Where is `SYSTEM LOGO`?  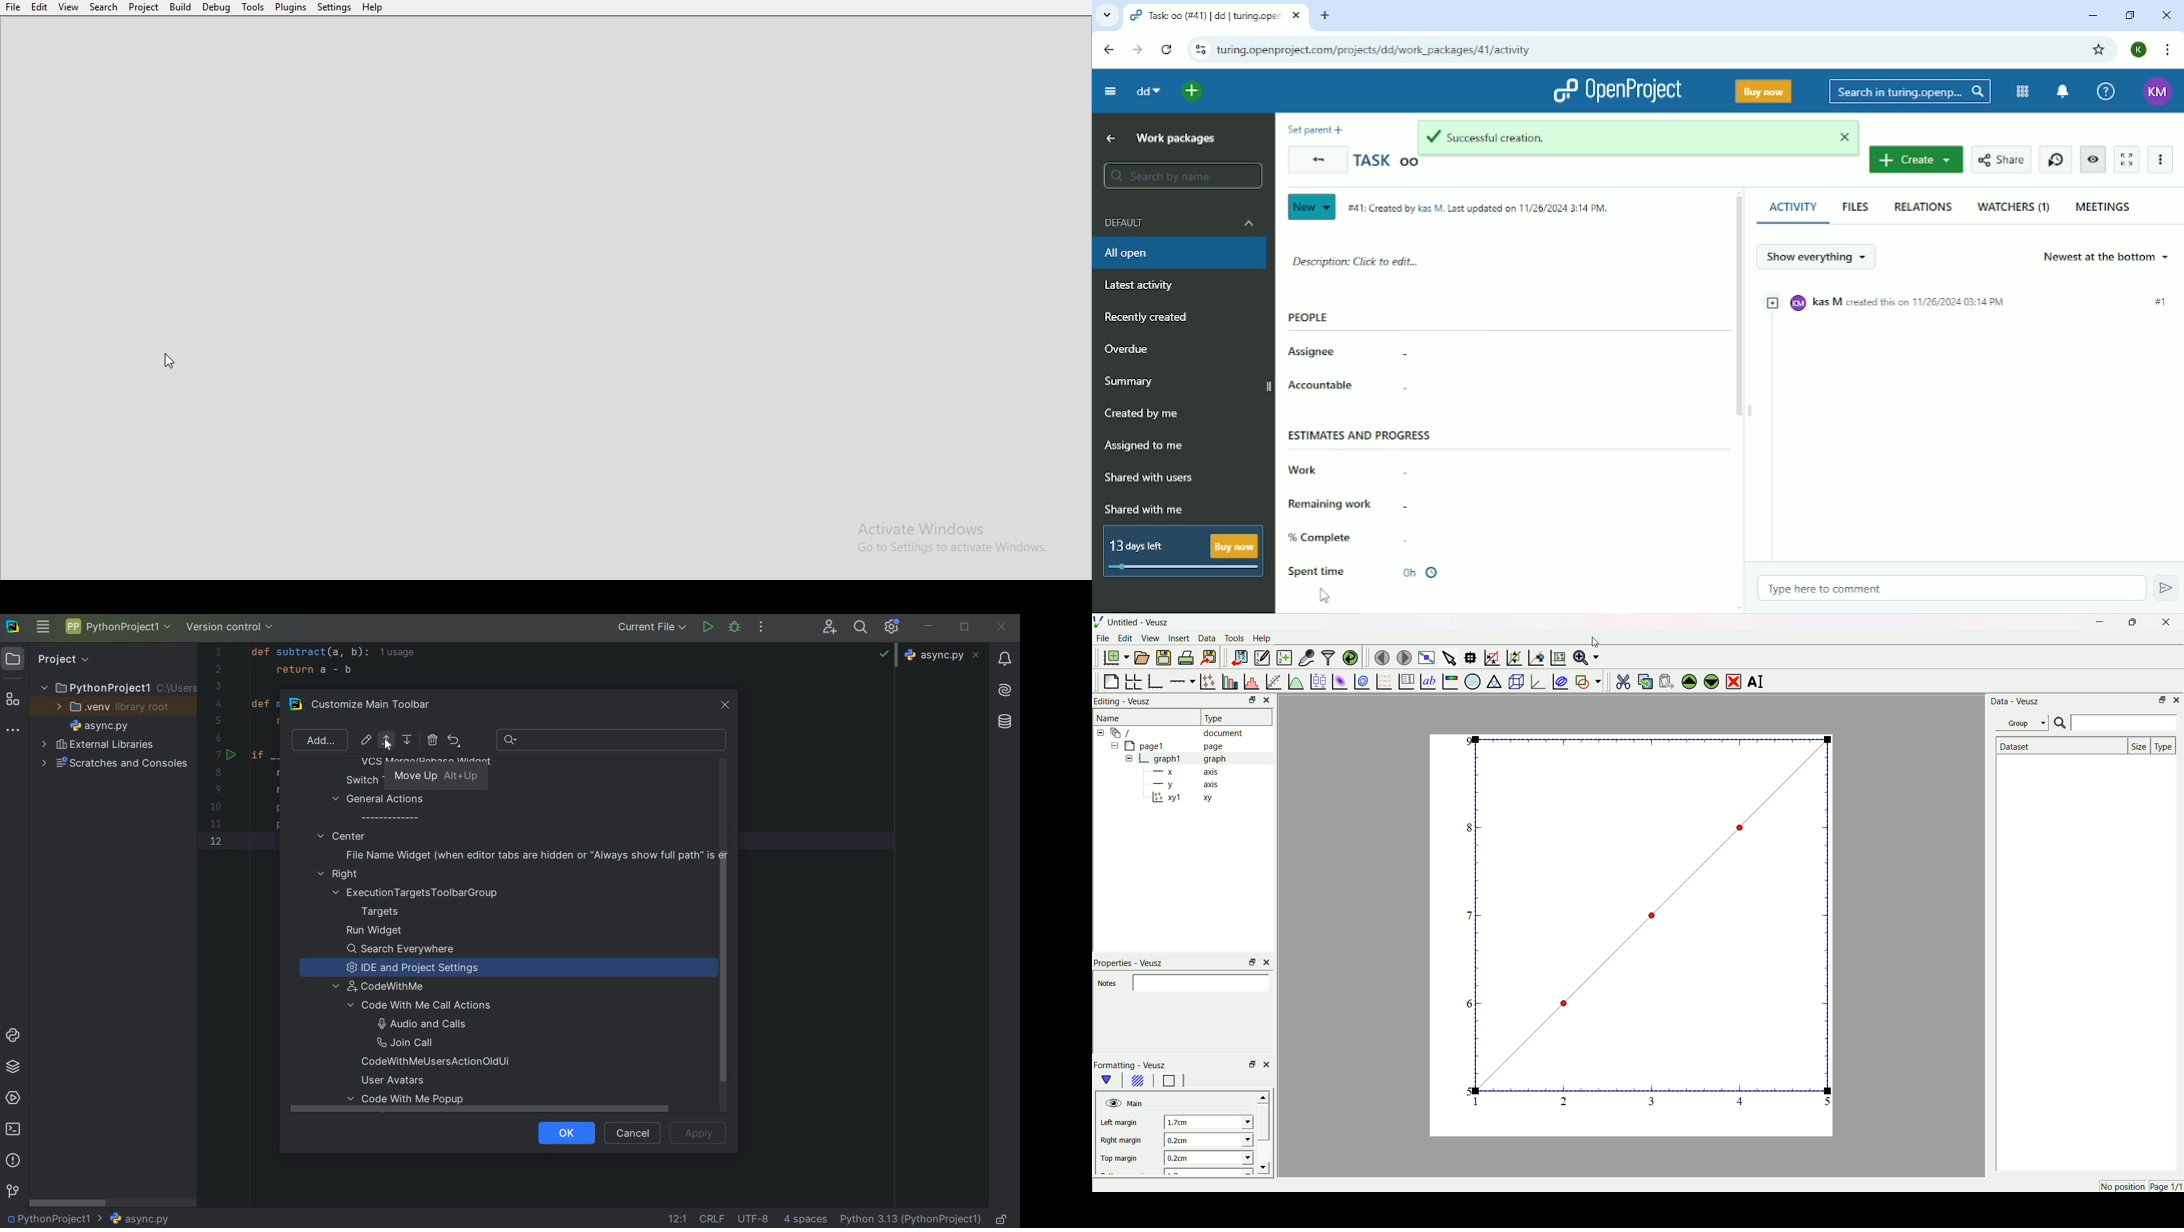
SYSTEM LOGO is located at coordinates (14, 627).